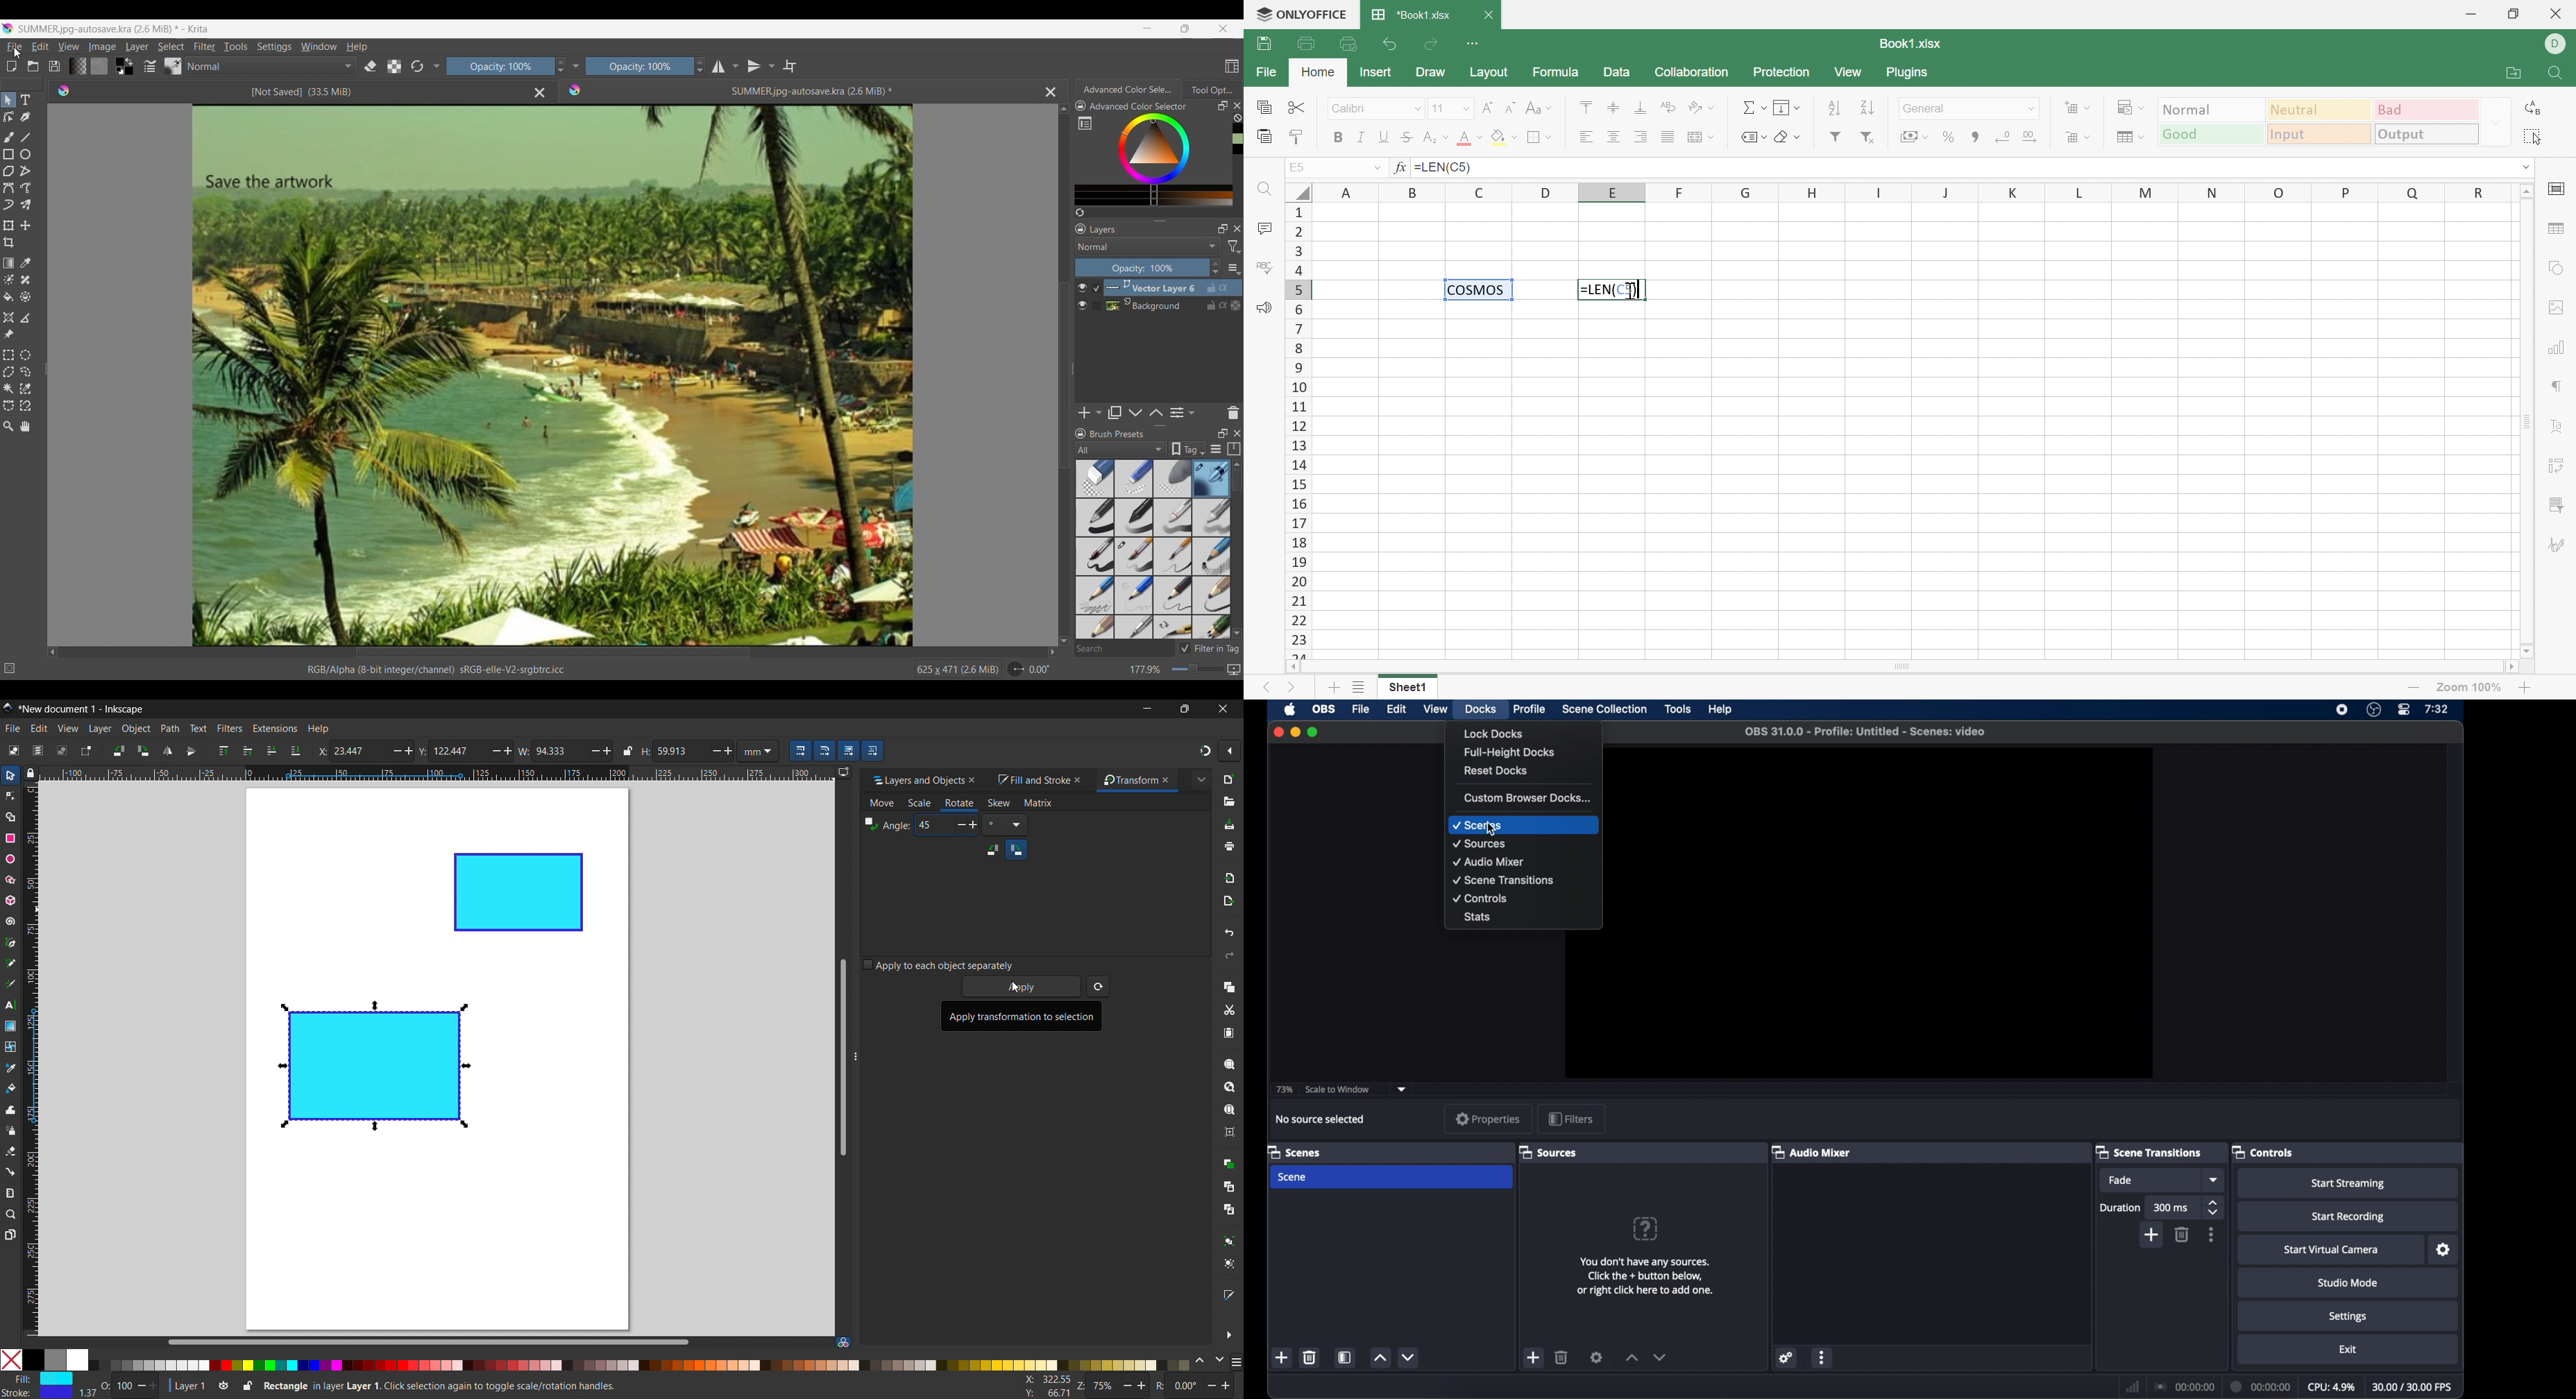  What do you see at coordinates (1098, 986) in the screenshot?
I see `reset` at bounding box center [1098, 986].